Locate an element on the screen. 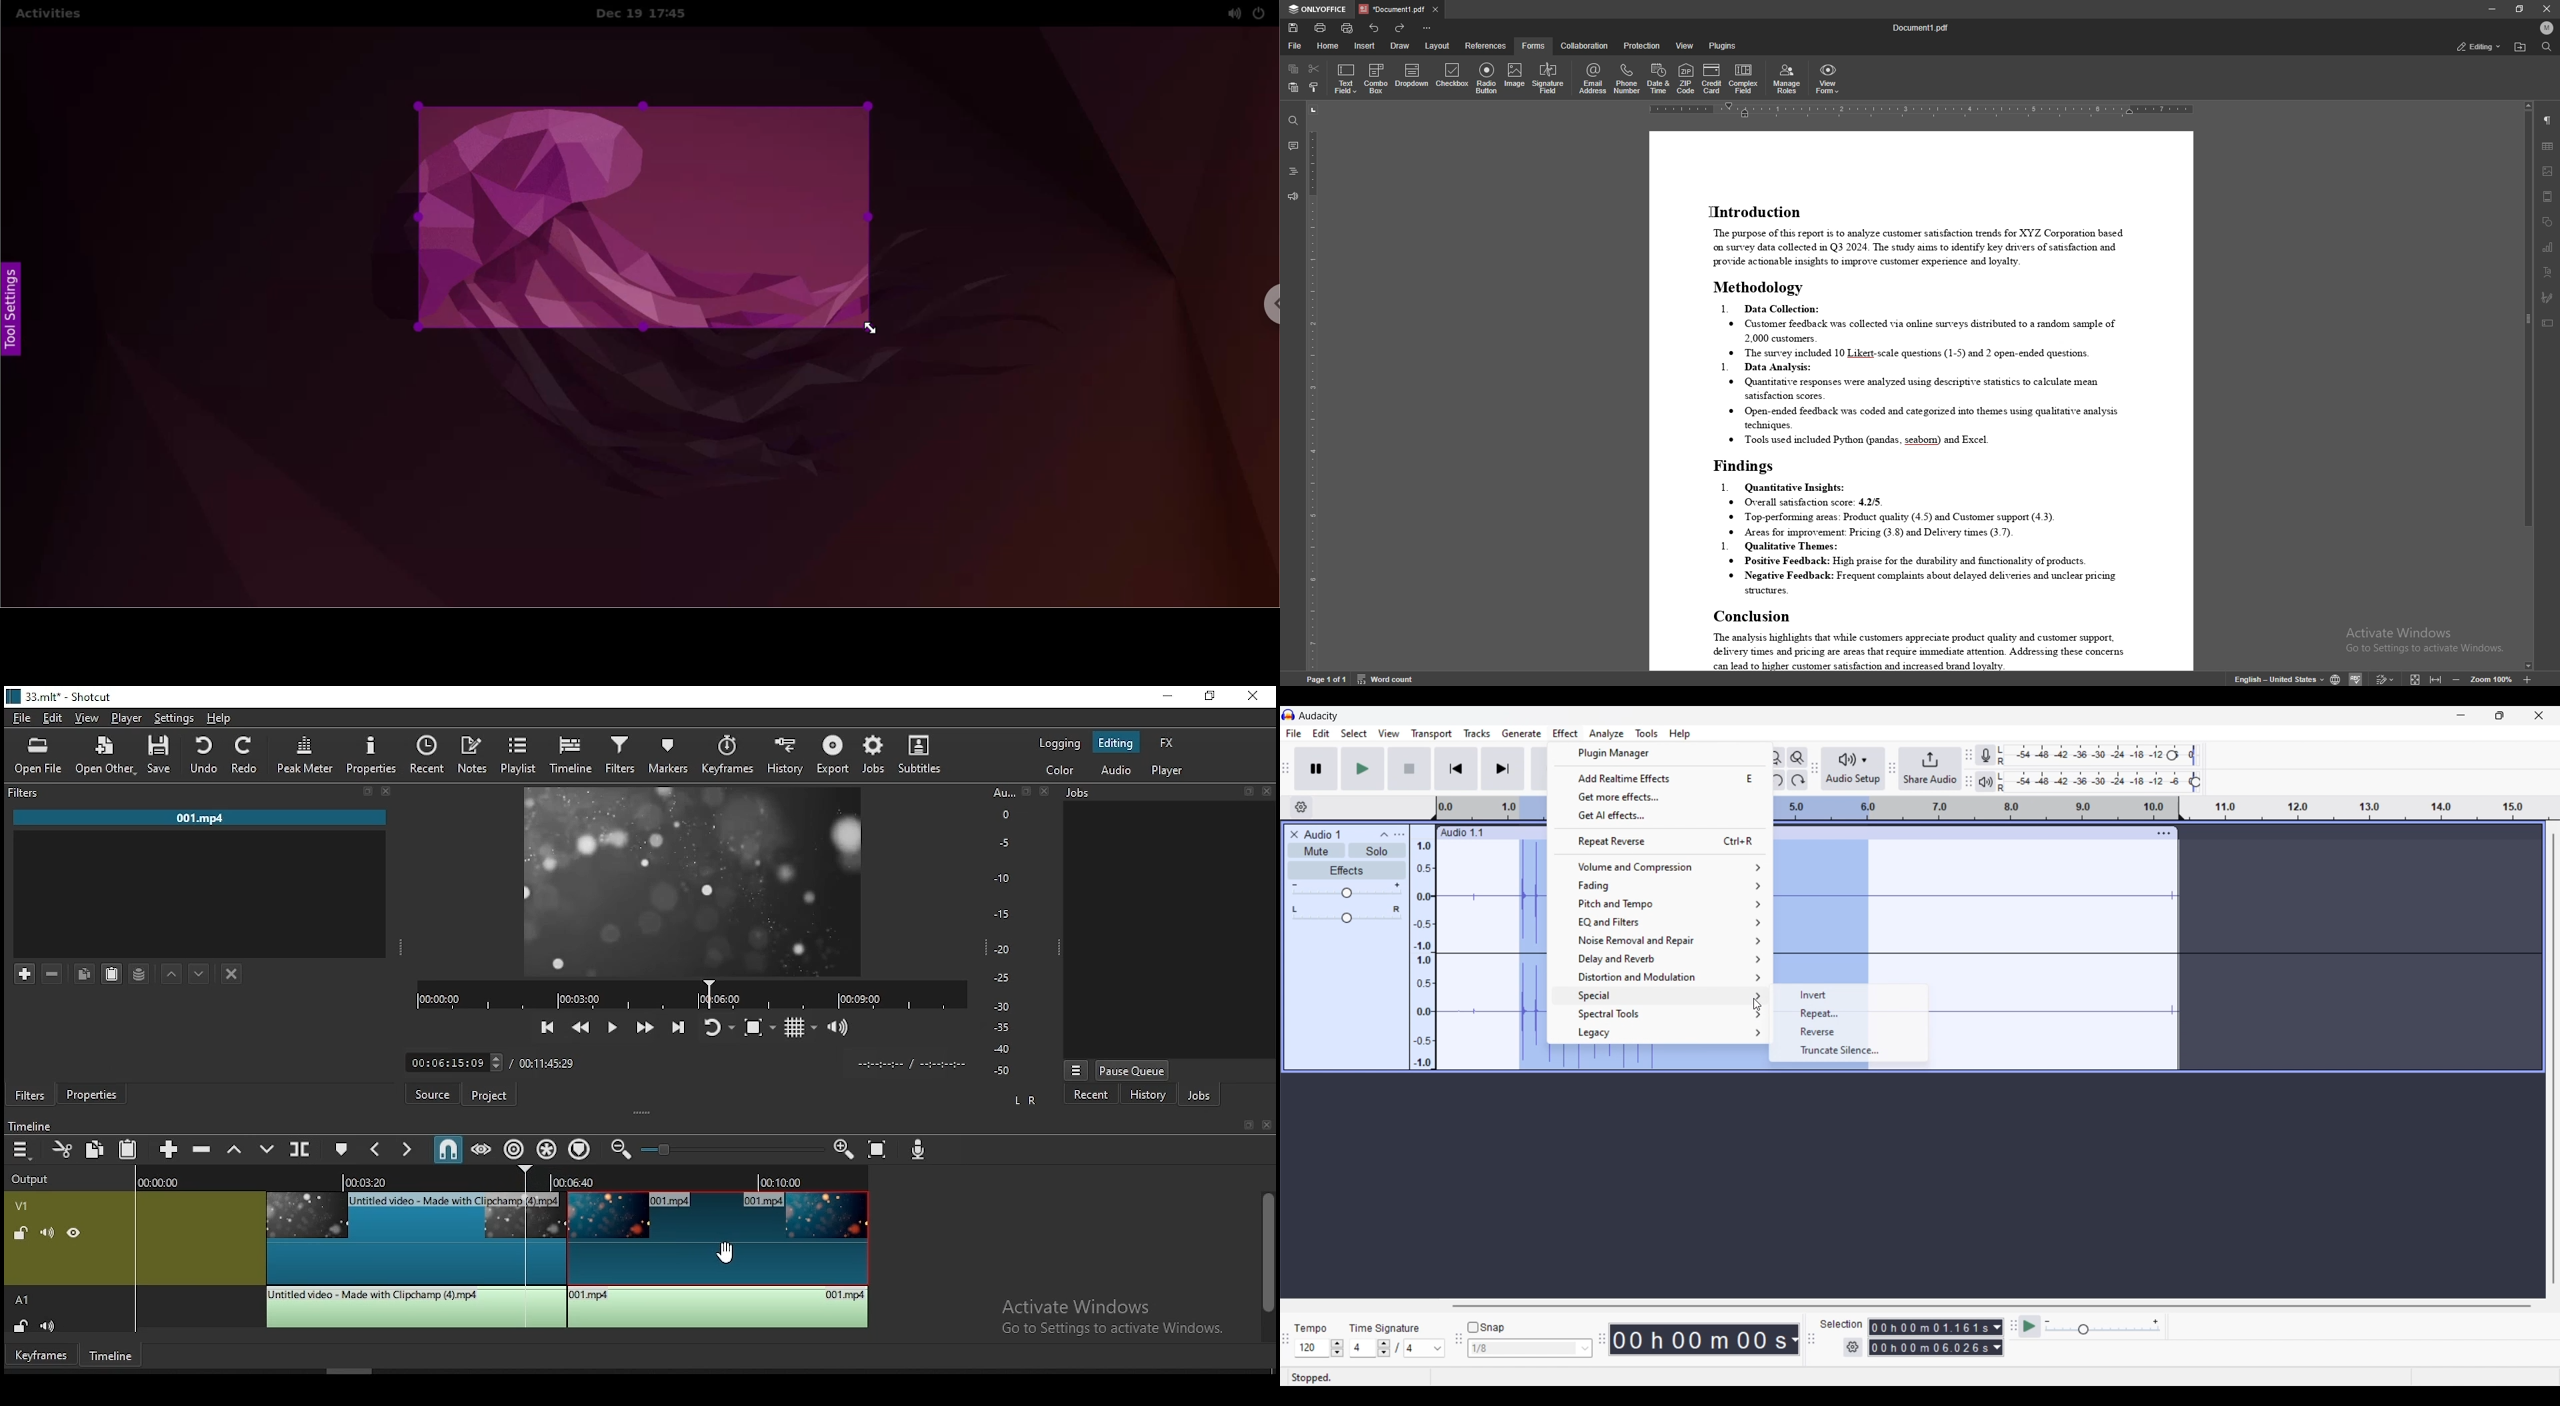  markers is located at coordinates (670, 756).